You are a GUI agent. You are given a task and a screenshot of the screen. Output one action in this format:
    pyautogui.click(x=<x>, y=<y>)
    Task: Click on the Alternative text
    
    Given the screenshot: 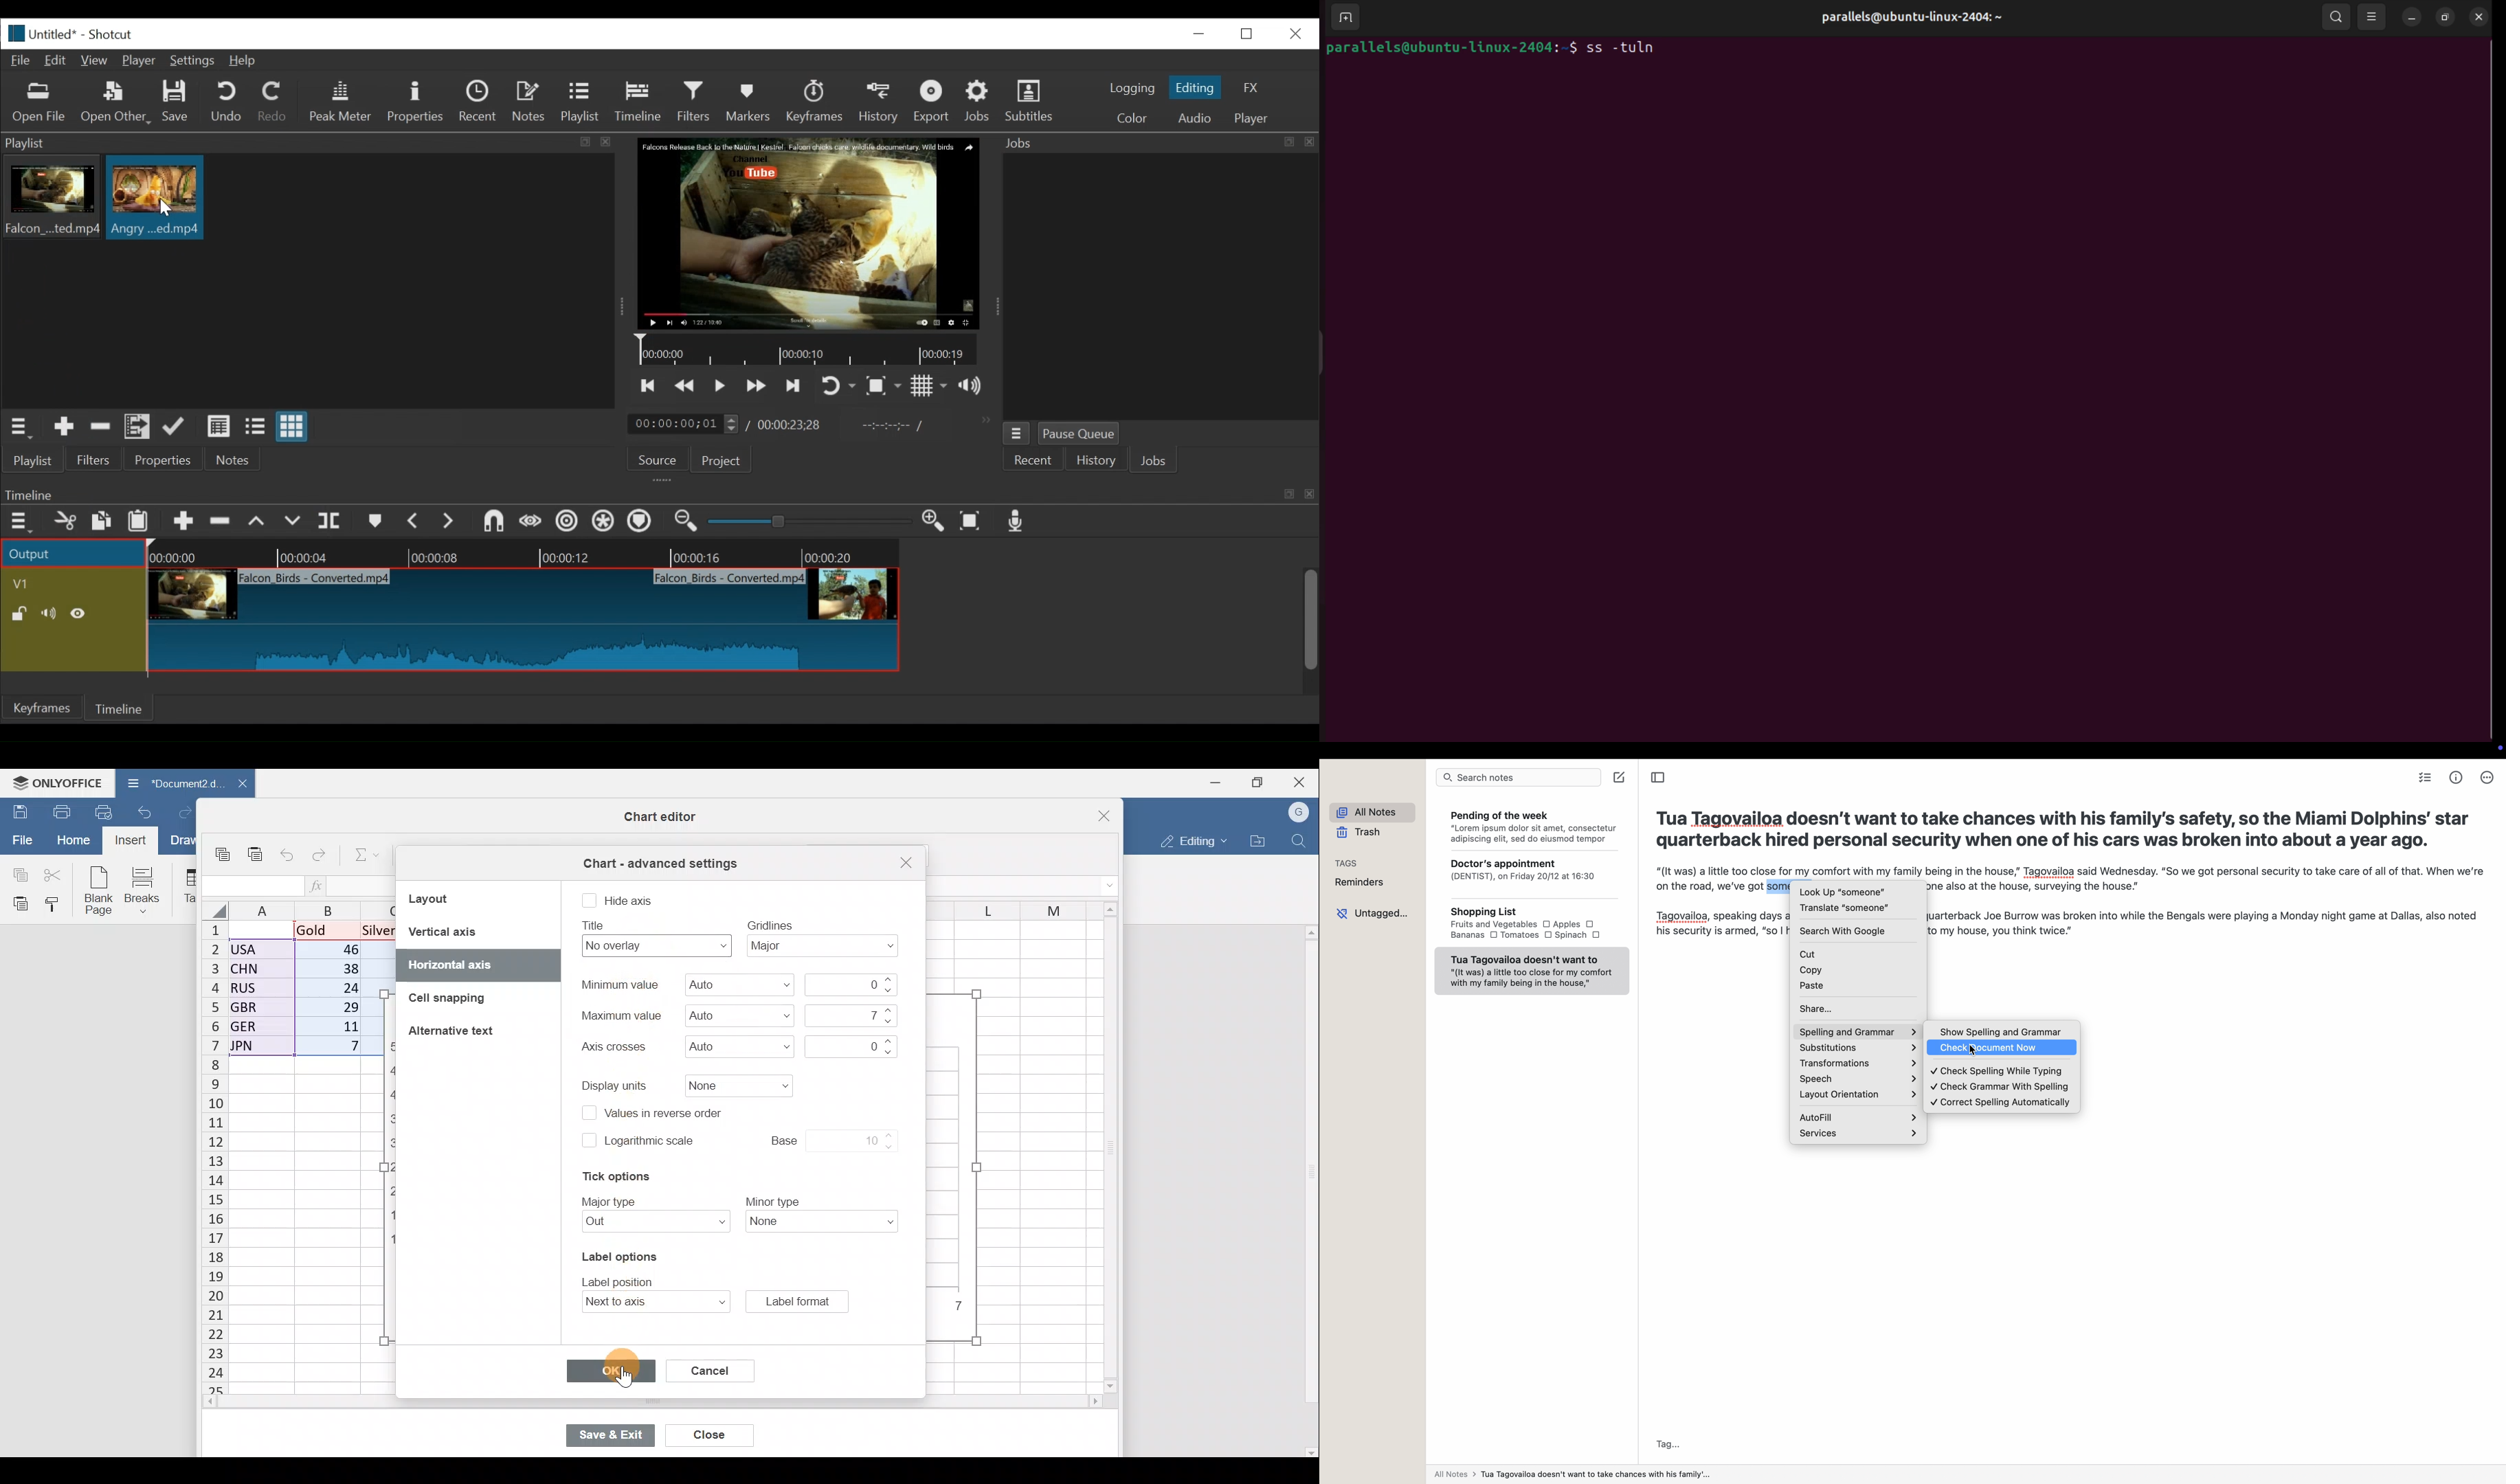 What is the action you would take?
    pyautogui.click(x=458, y=1033)
    